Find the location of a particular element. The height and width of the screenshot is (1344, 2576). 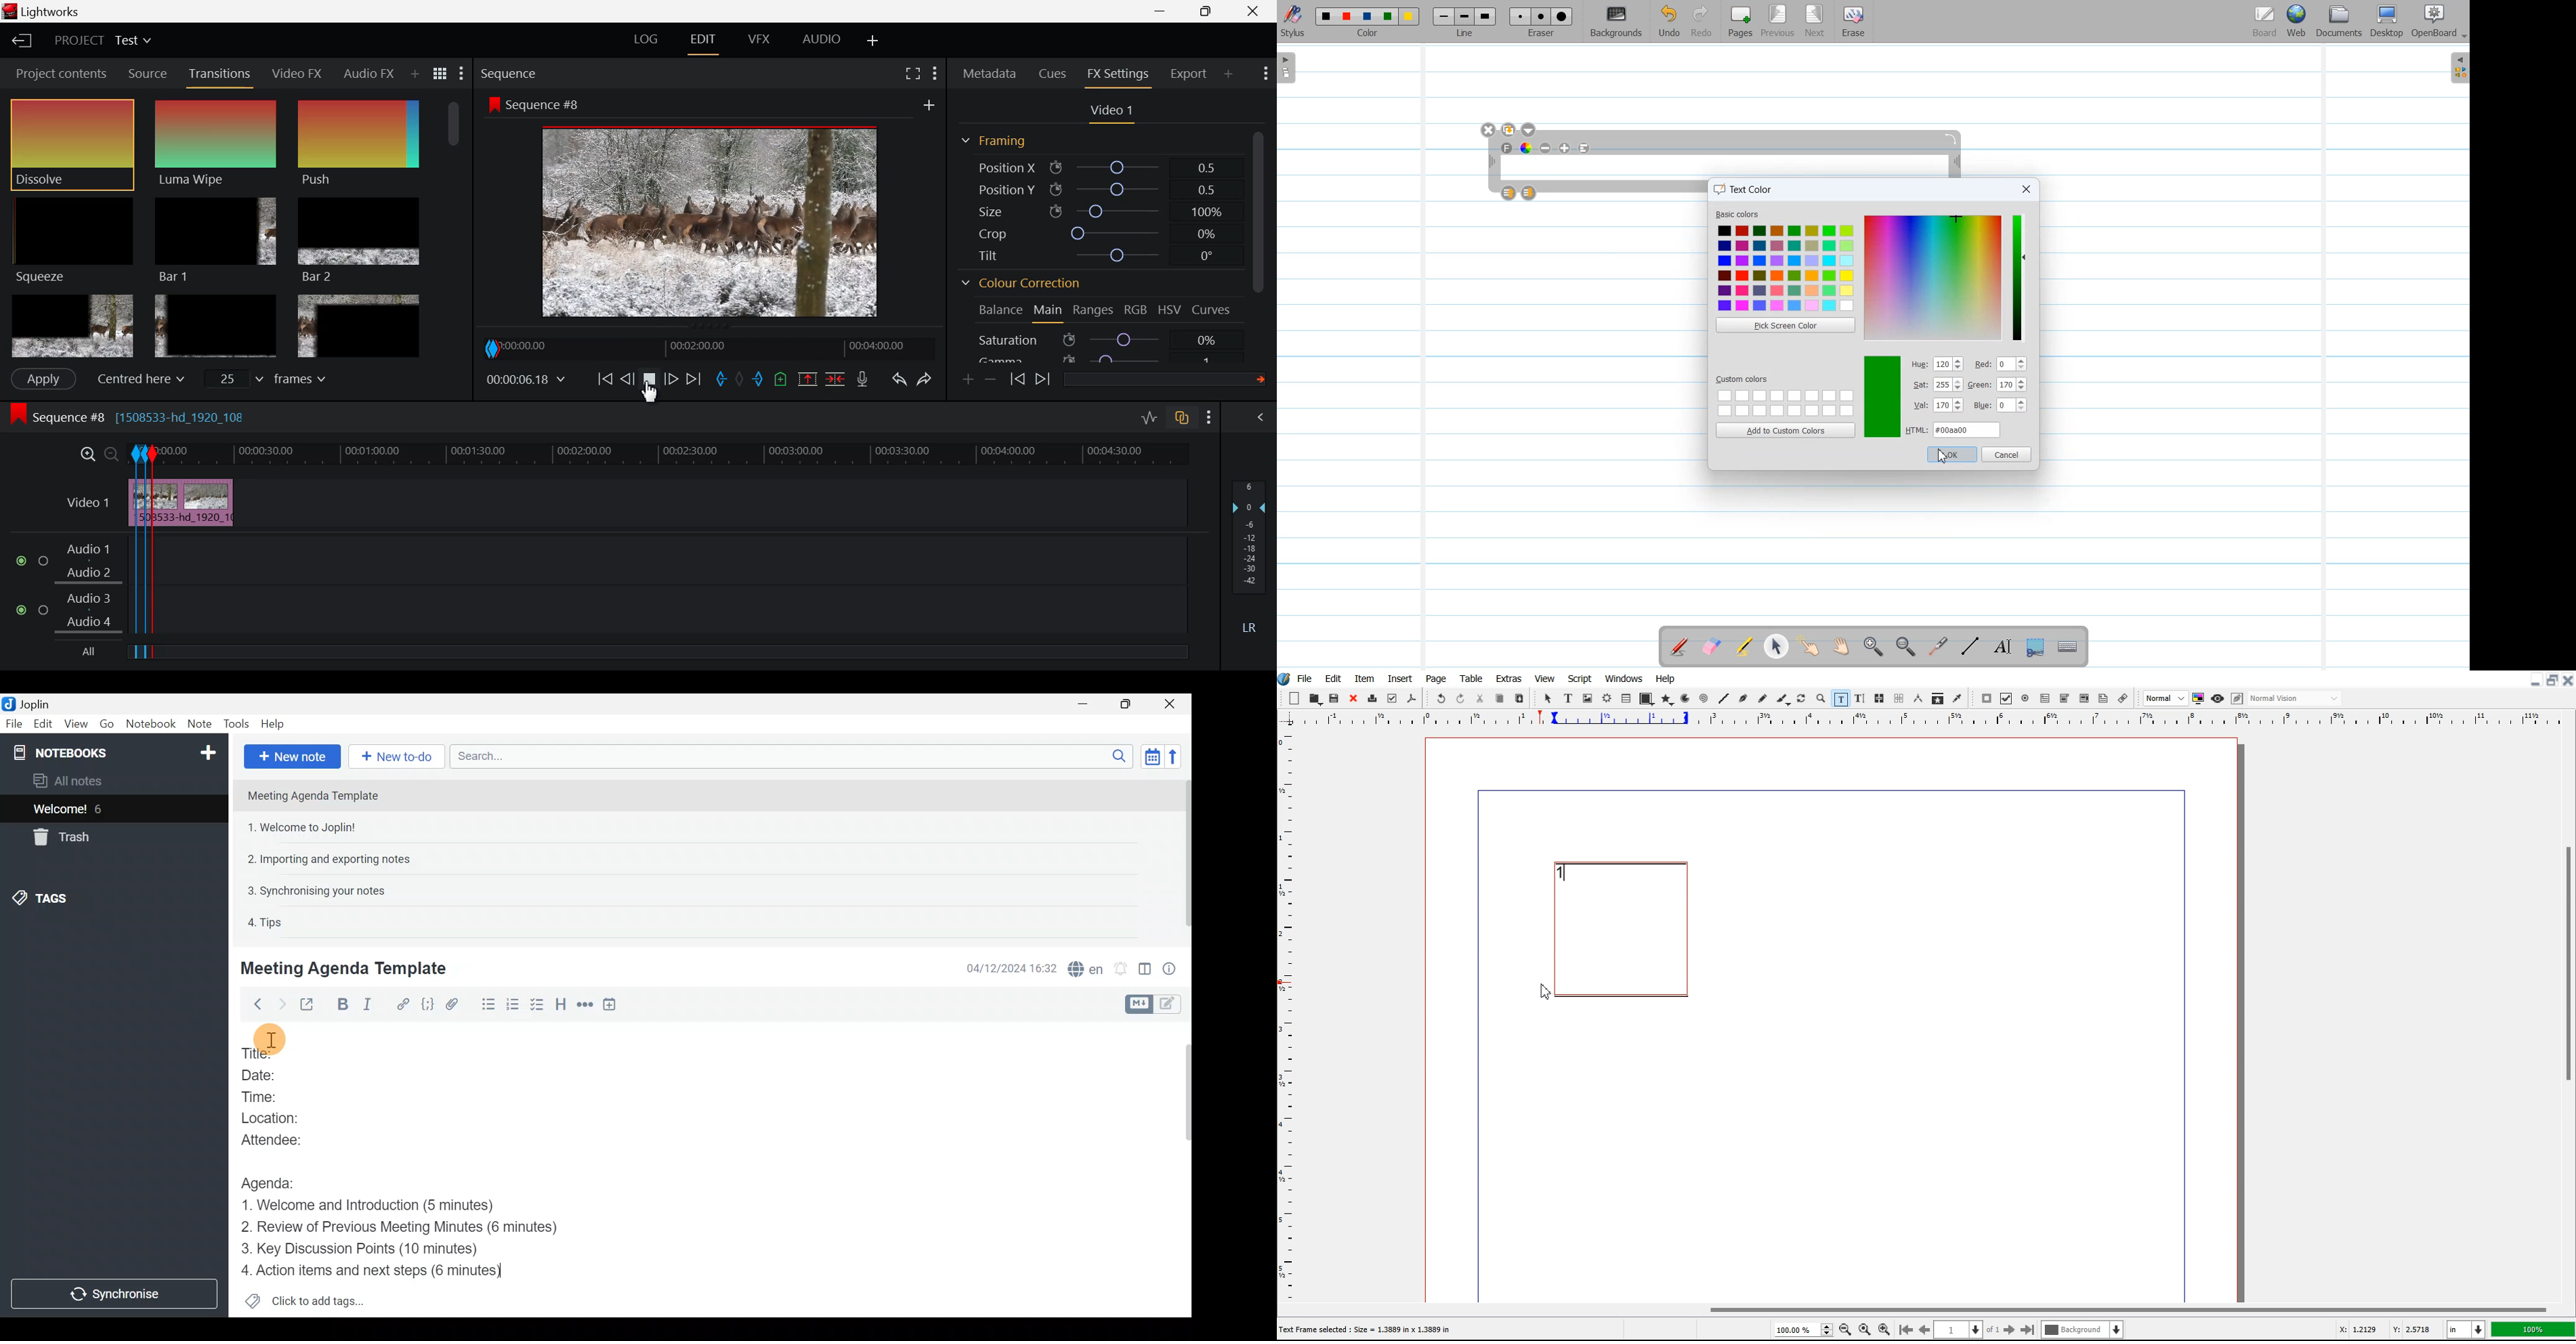

Remove keyframe is located at coordinates (991, 380).